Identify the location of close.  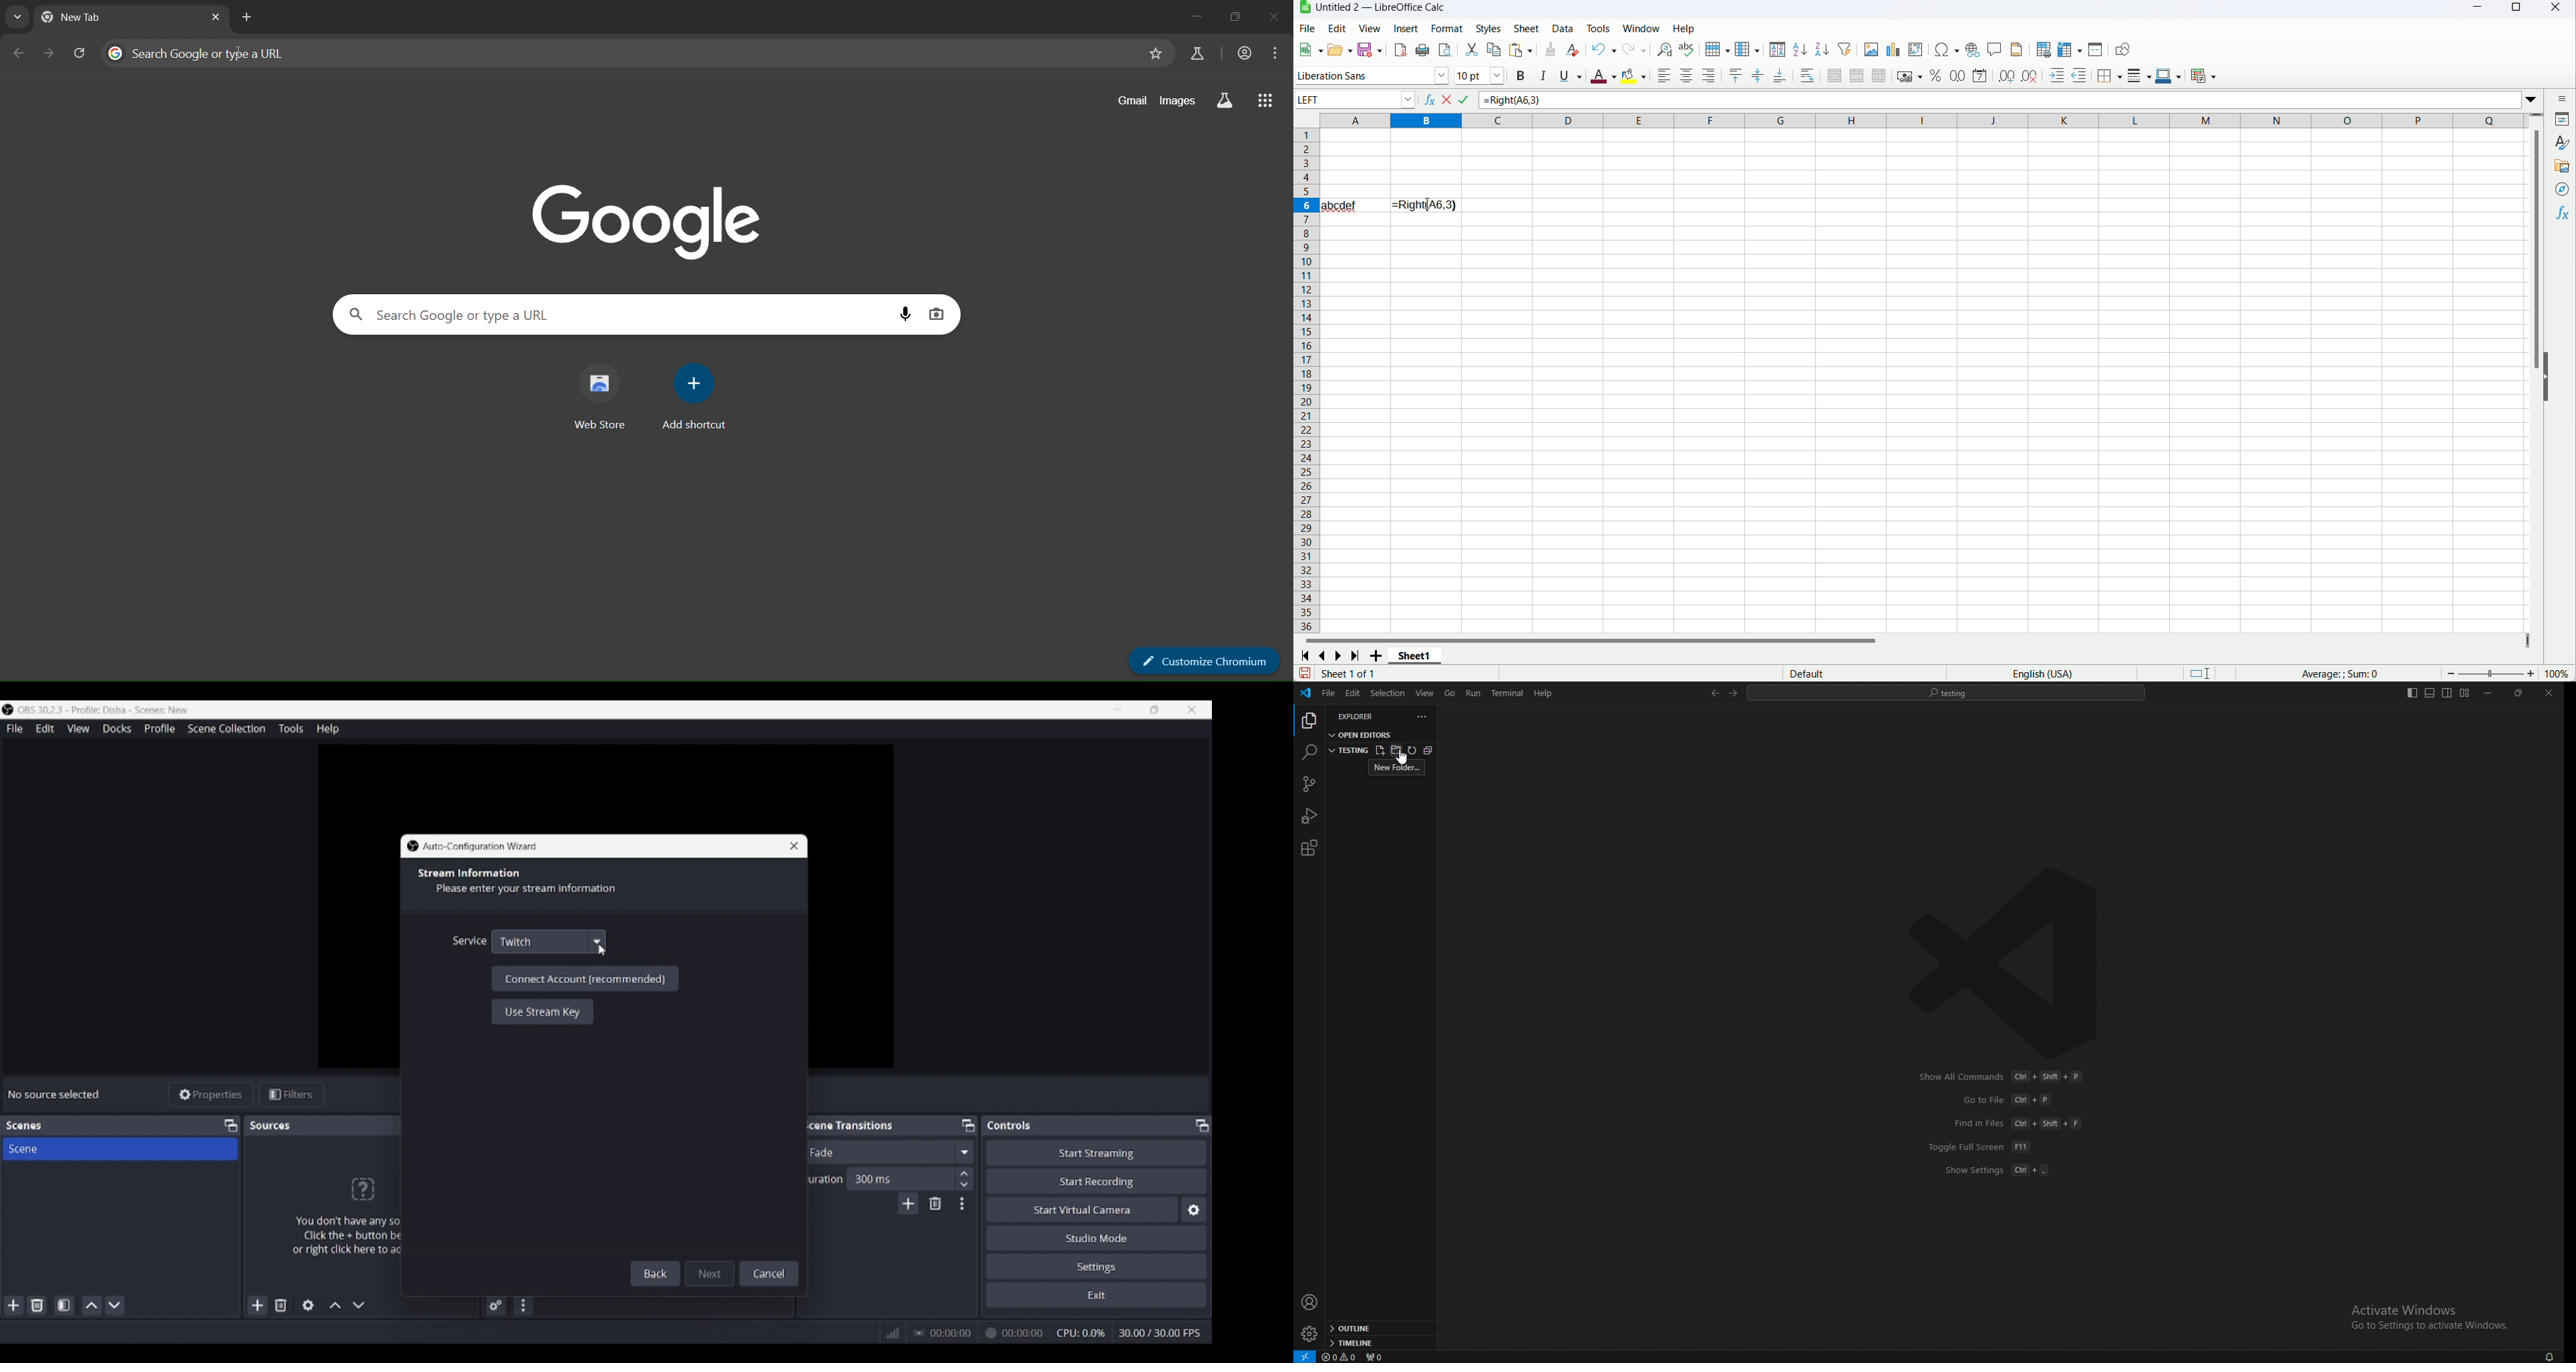
(2561, 8).